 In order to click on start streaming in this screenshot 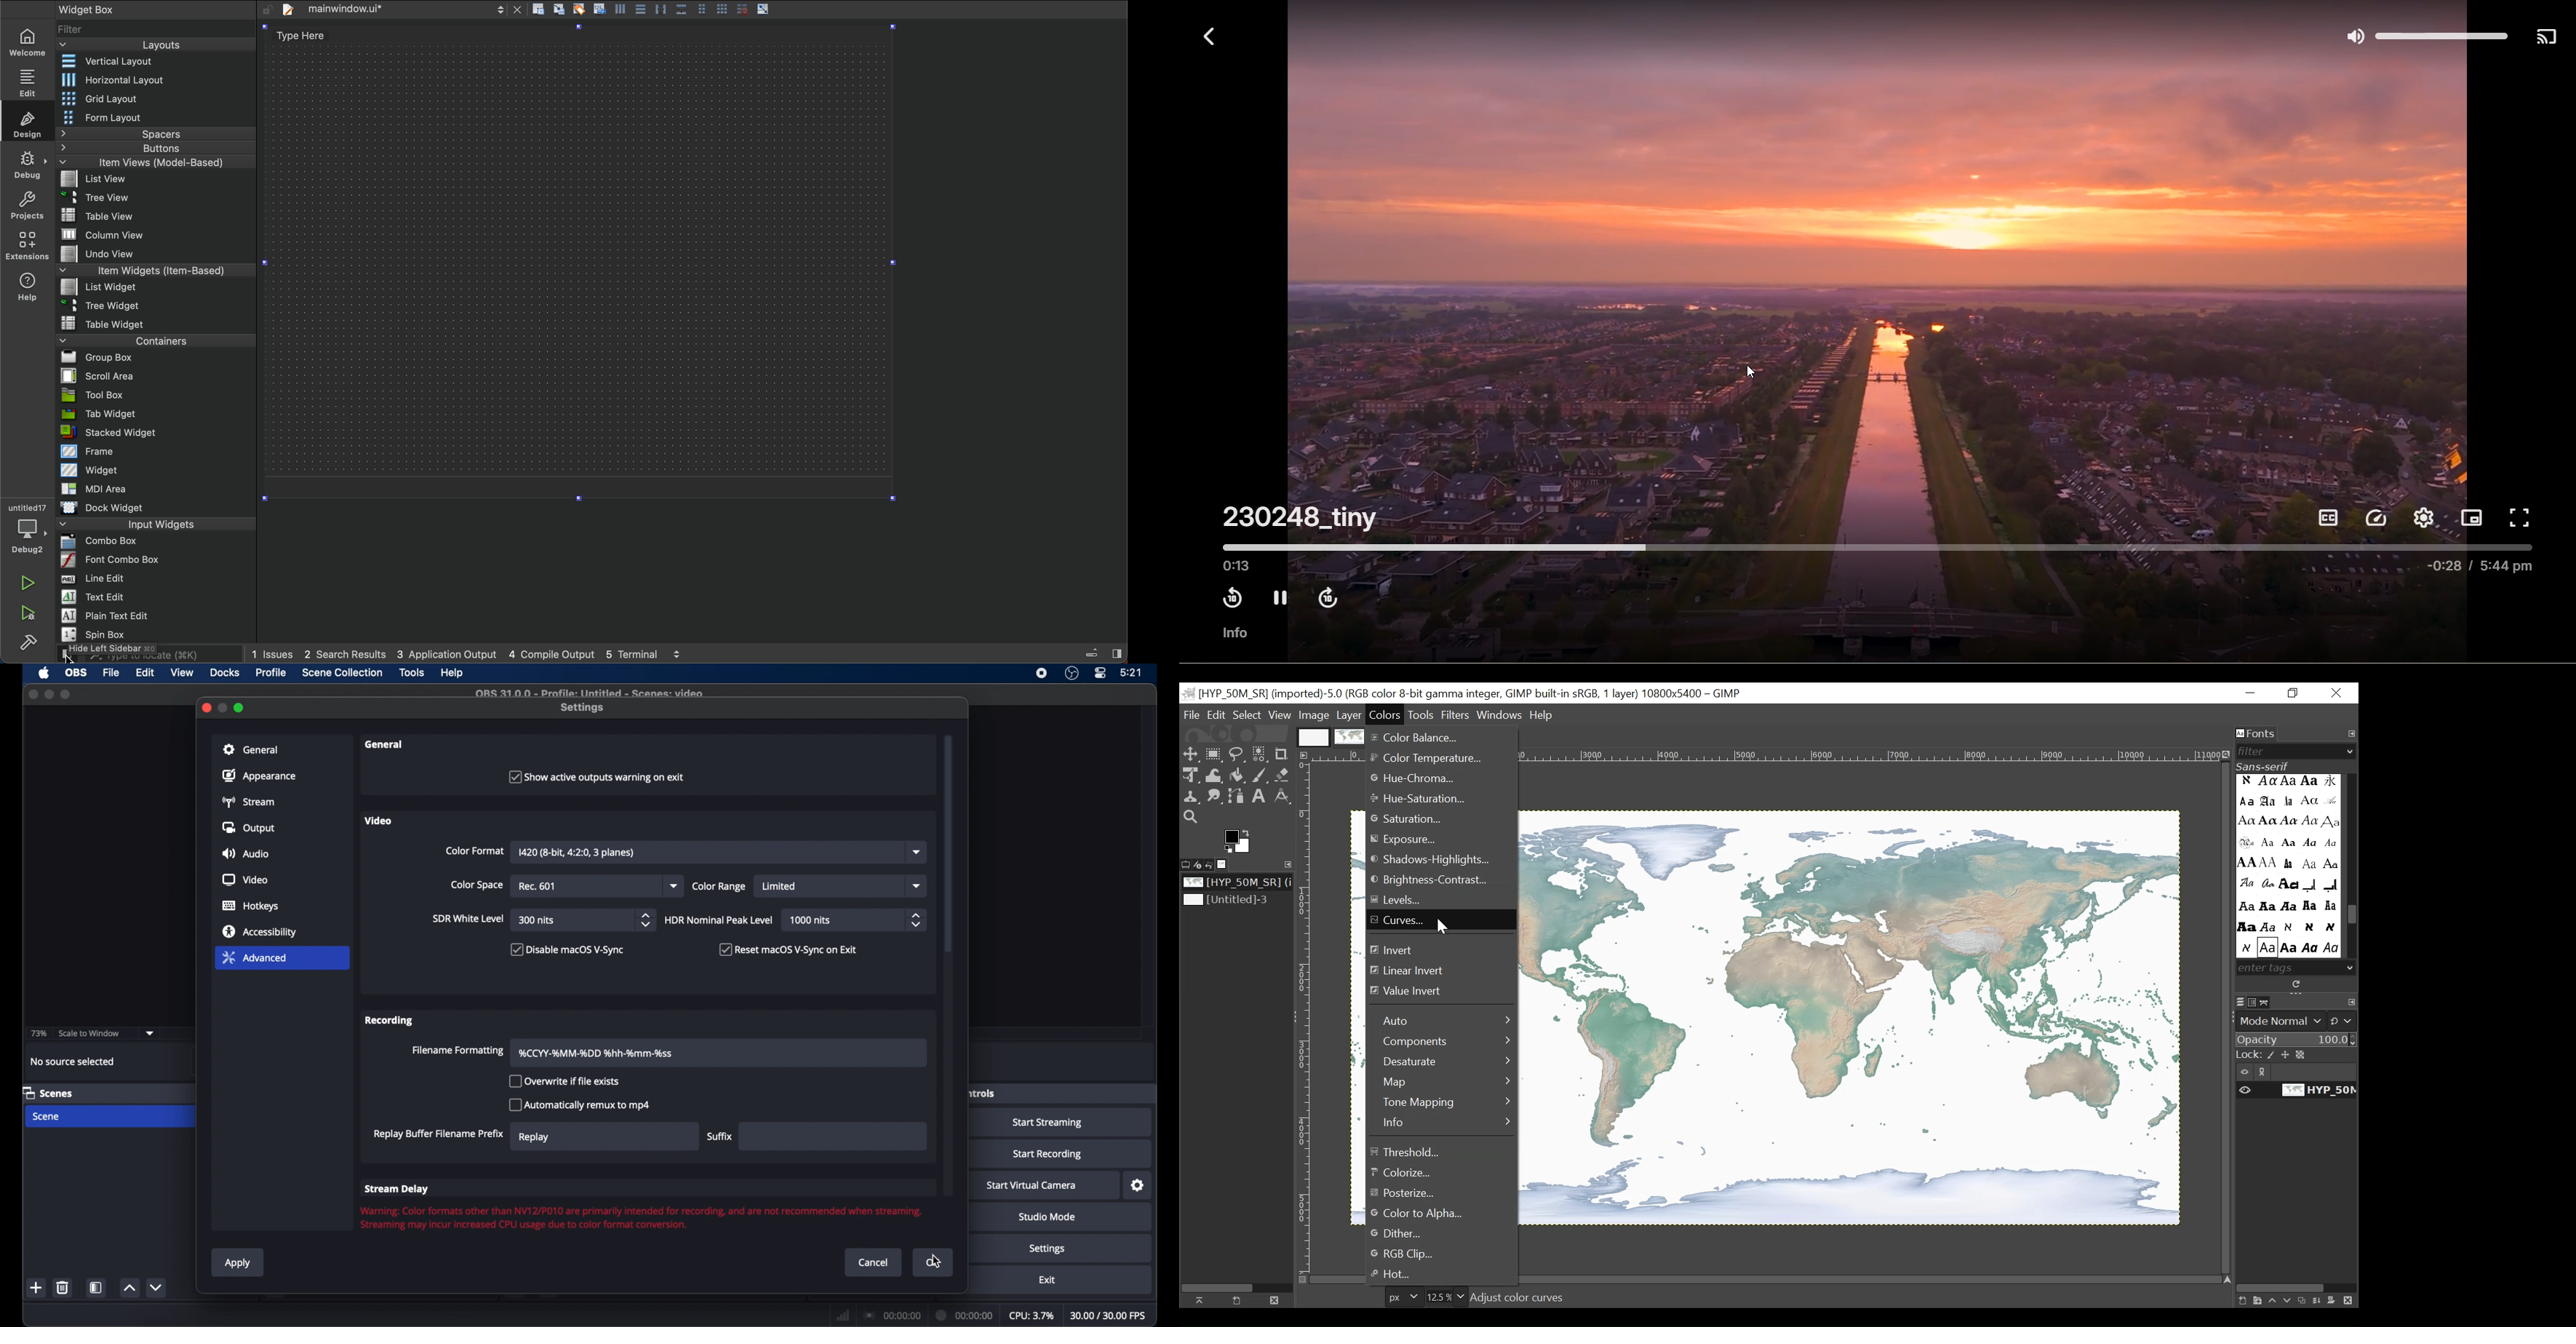, I will do `click(1050, 1123)`.